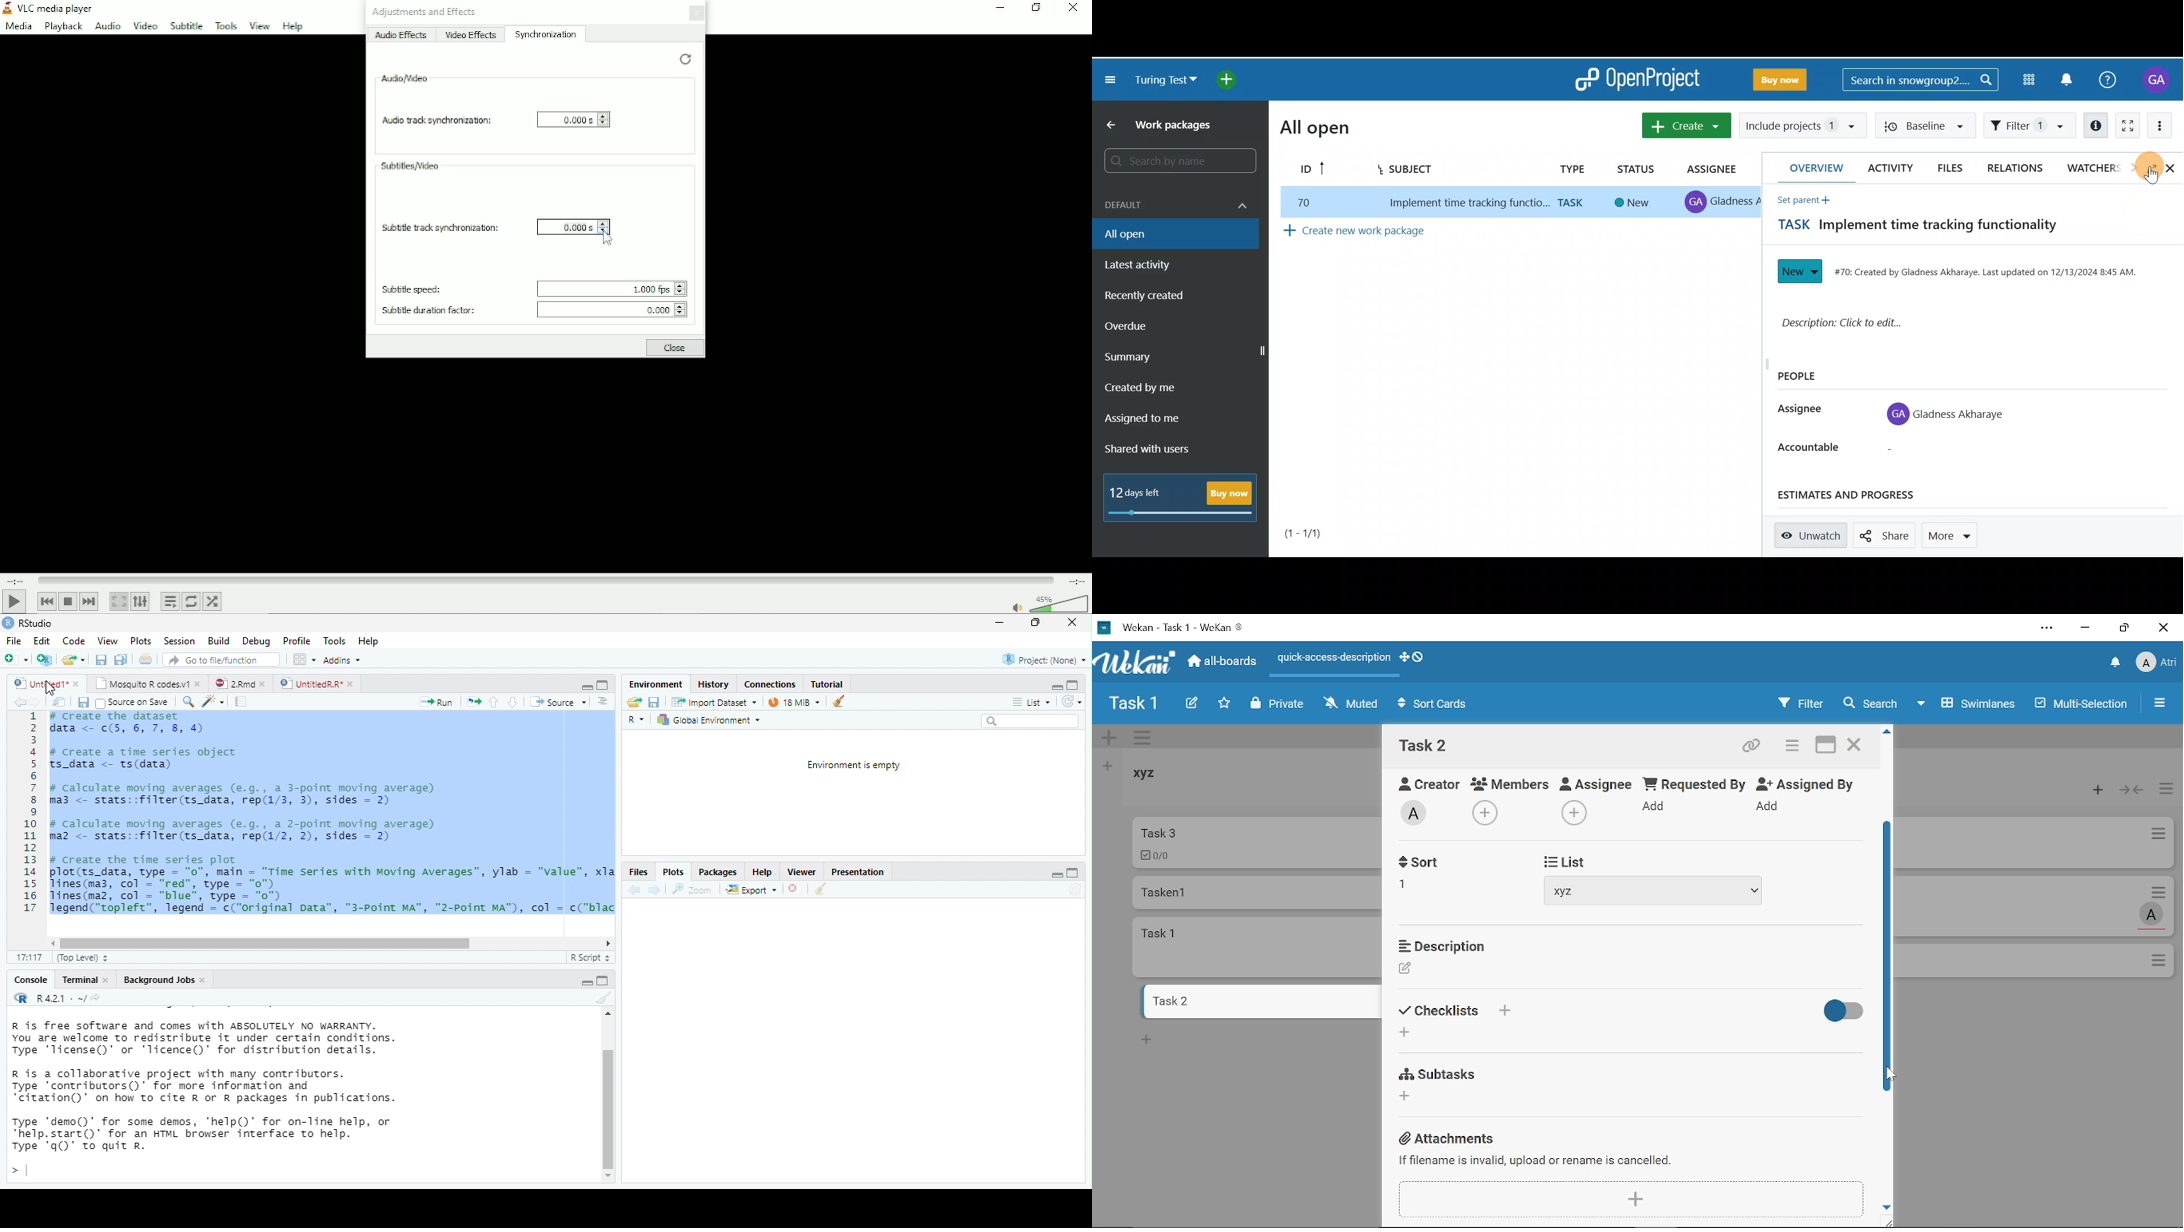 The image size is (2184, 1232). What do you see at coordinates (37, 683) in the screenshot?
I see `untitled 1` at bounding box center [37, 683].